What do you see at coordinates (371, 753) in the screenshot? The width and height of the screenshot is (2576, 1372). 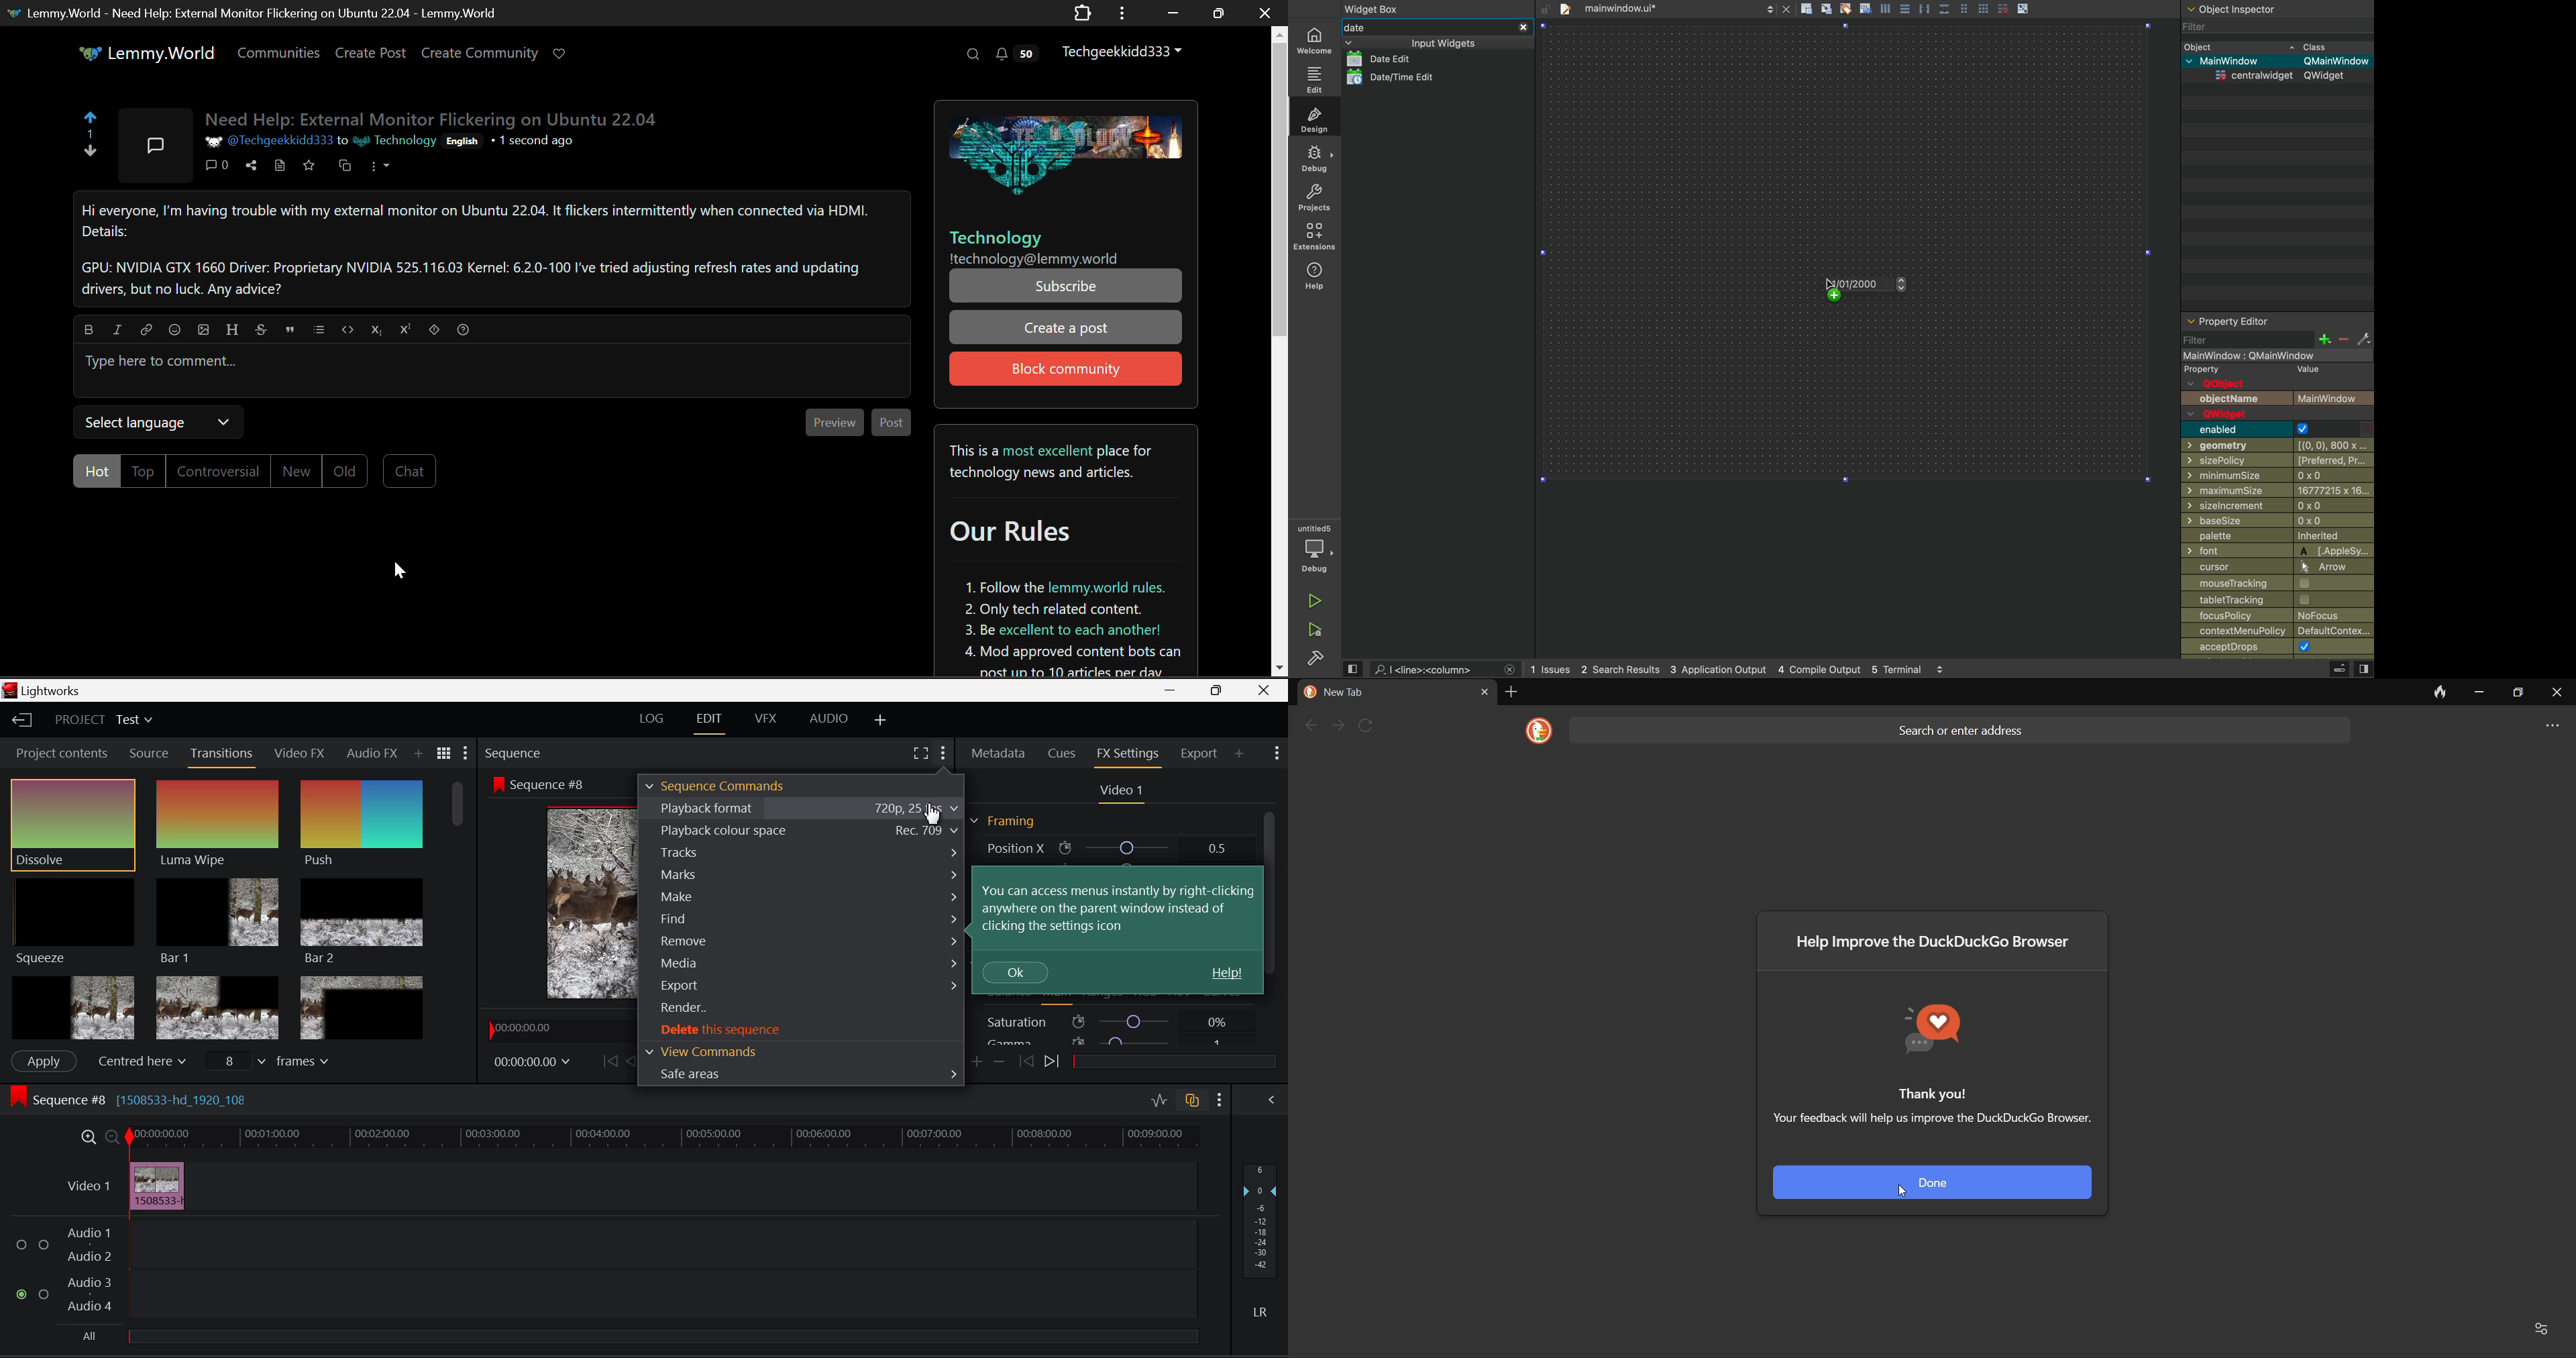 I see `Audio FX` at bounding box center [371, 753].